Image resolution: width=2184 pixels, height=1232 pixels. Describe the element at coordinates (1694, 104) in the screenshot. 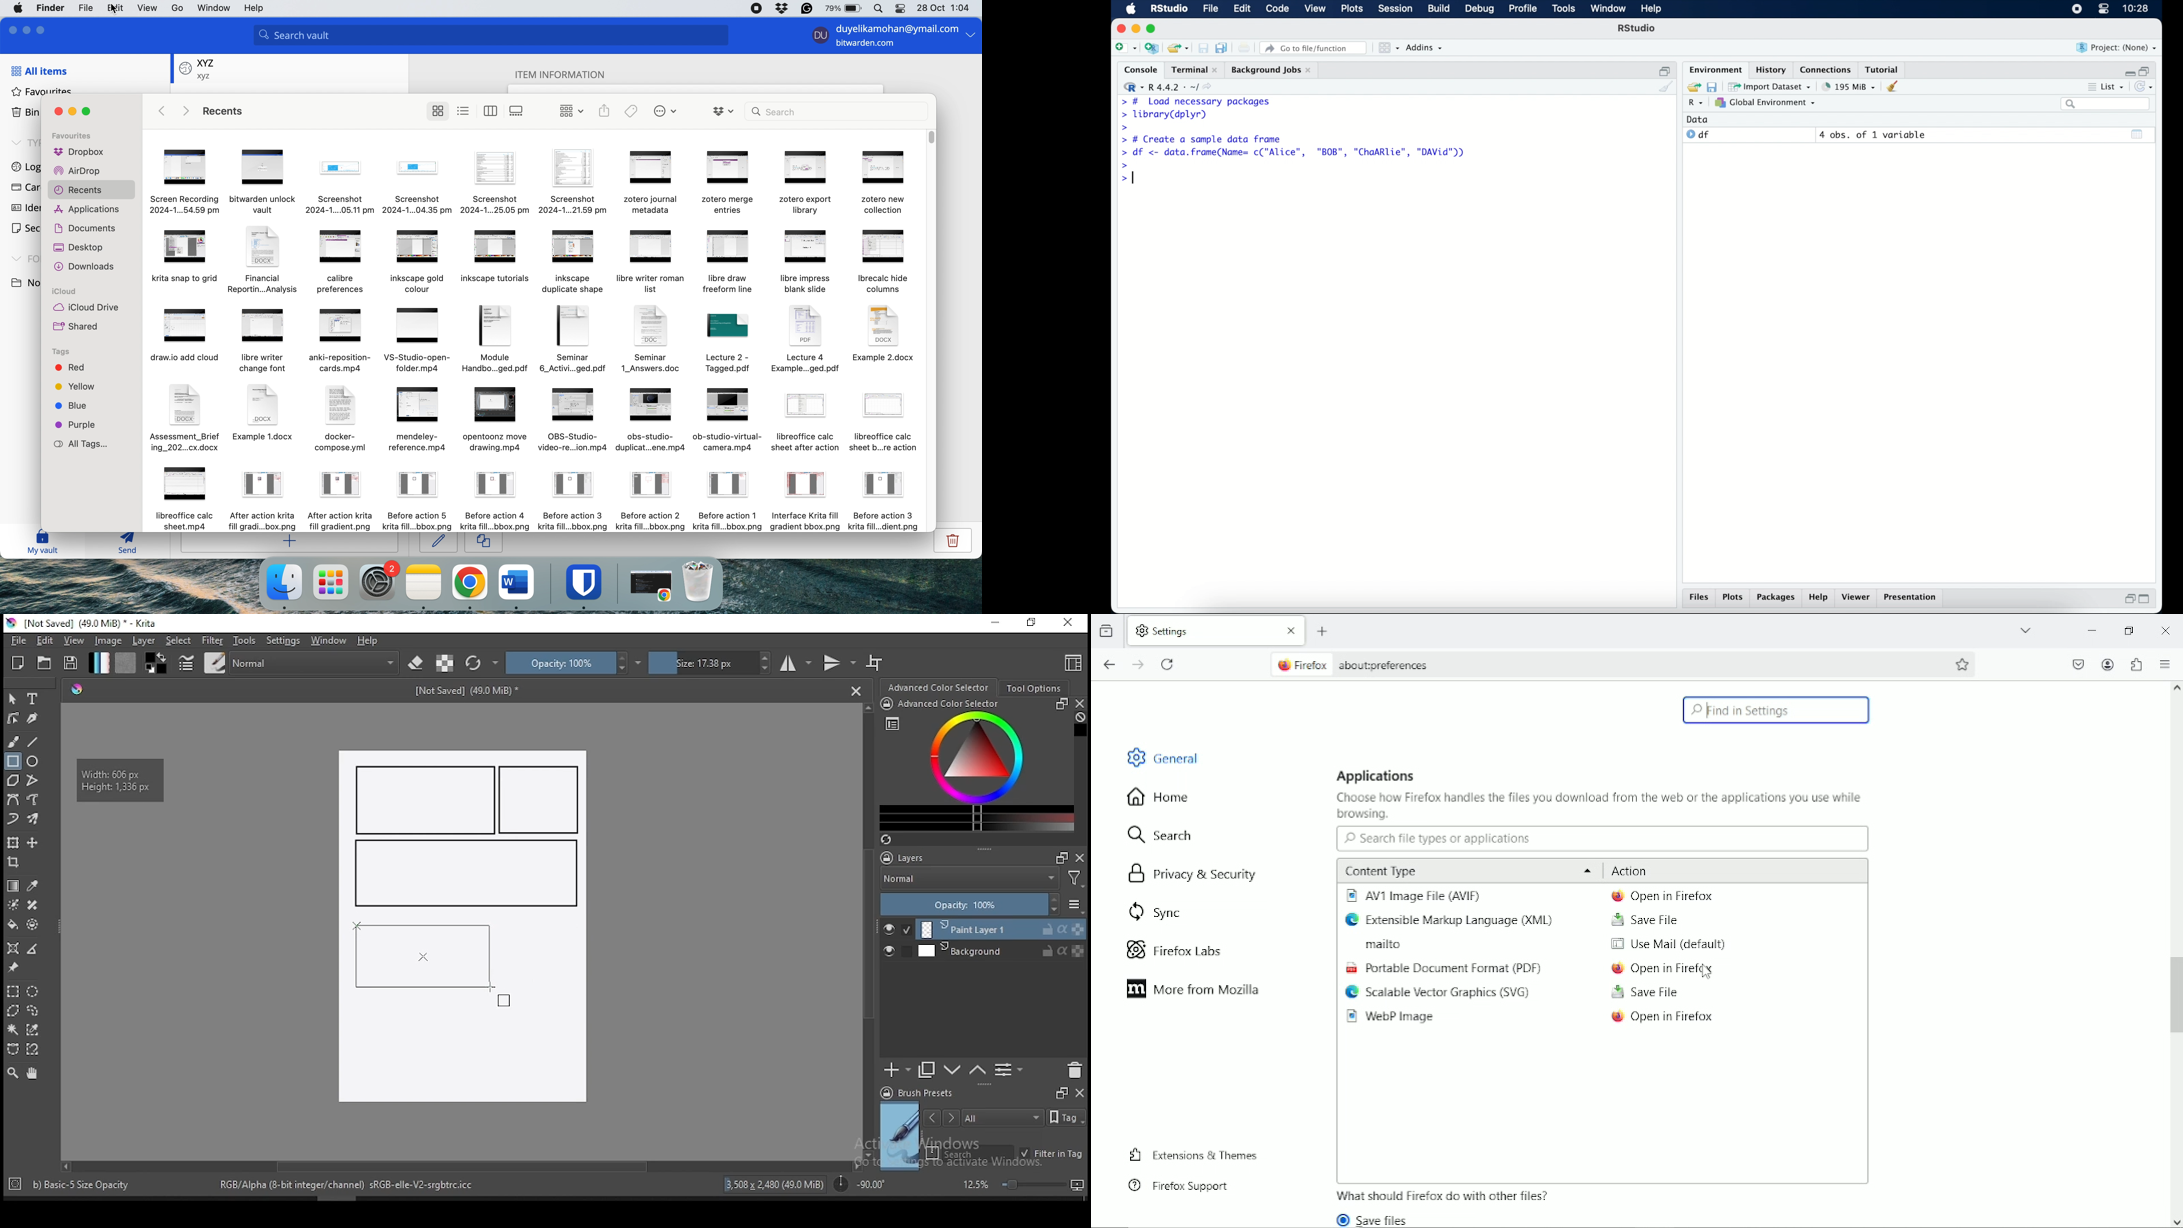

I see `R` at that location.